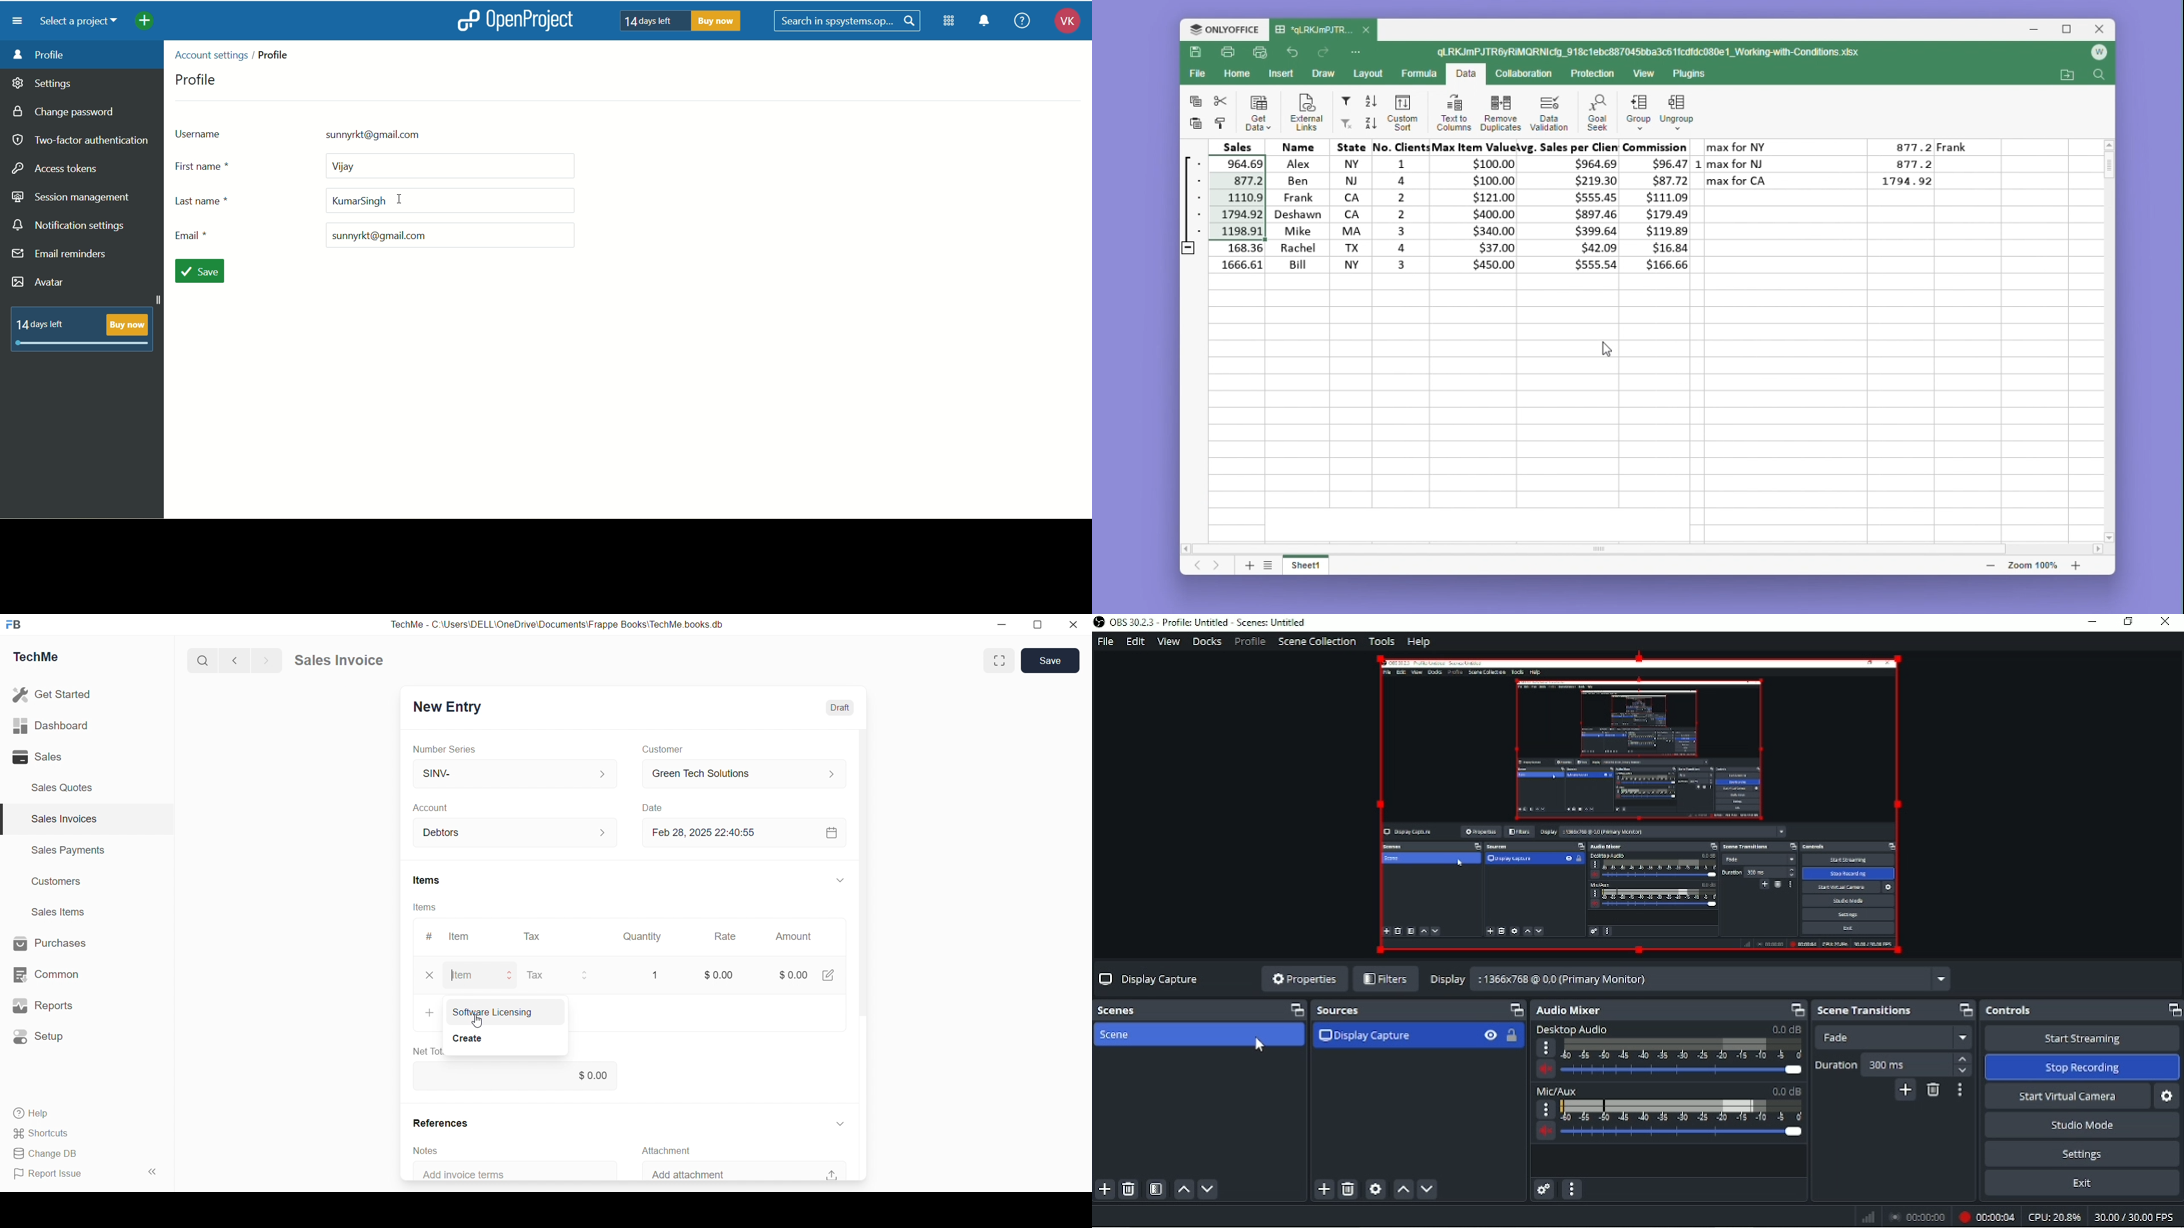  What do you see at coordinates (1894, 1064) in the screenshot?
I see `Duration 300 ms` at bounding box center [1894, 1064].